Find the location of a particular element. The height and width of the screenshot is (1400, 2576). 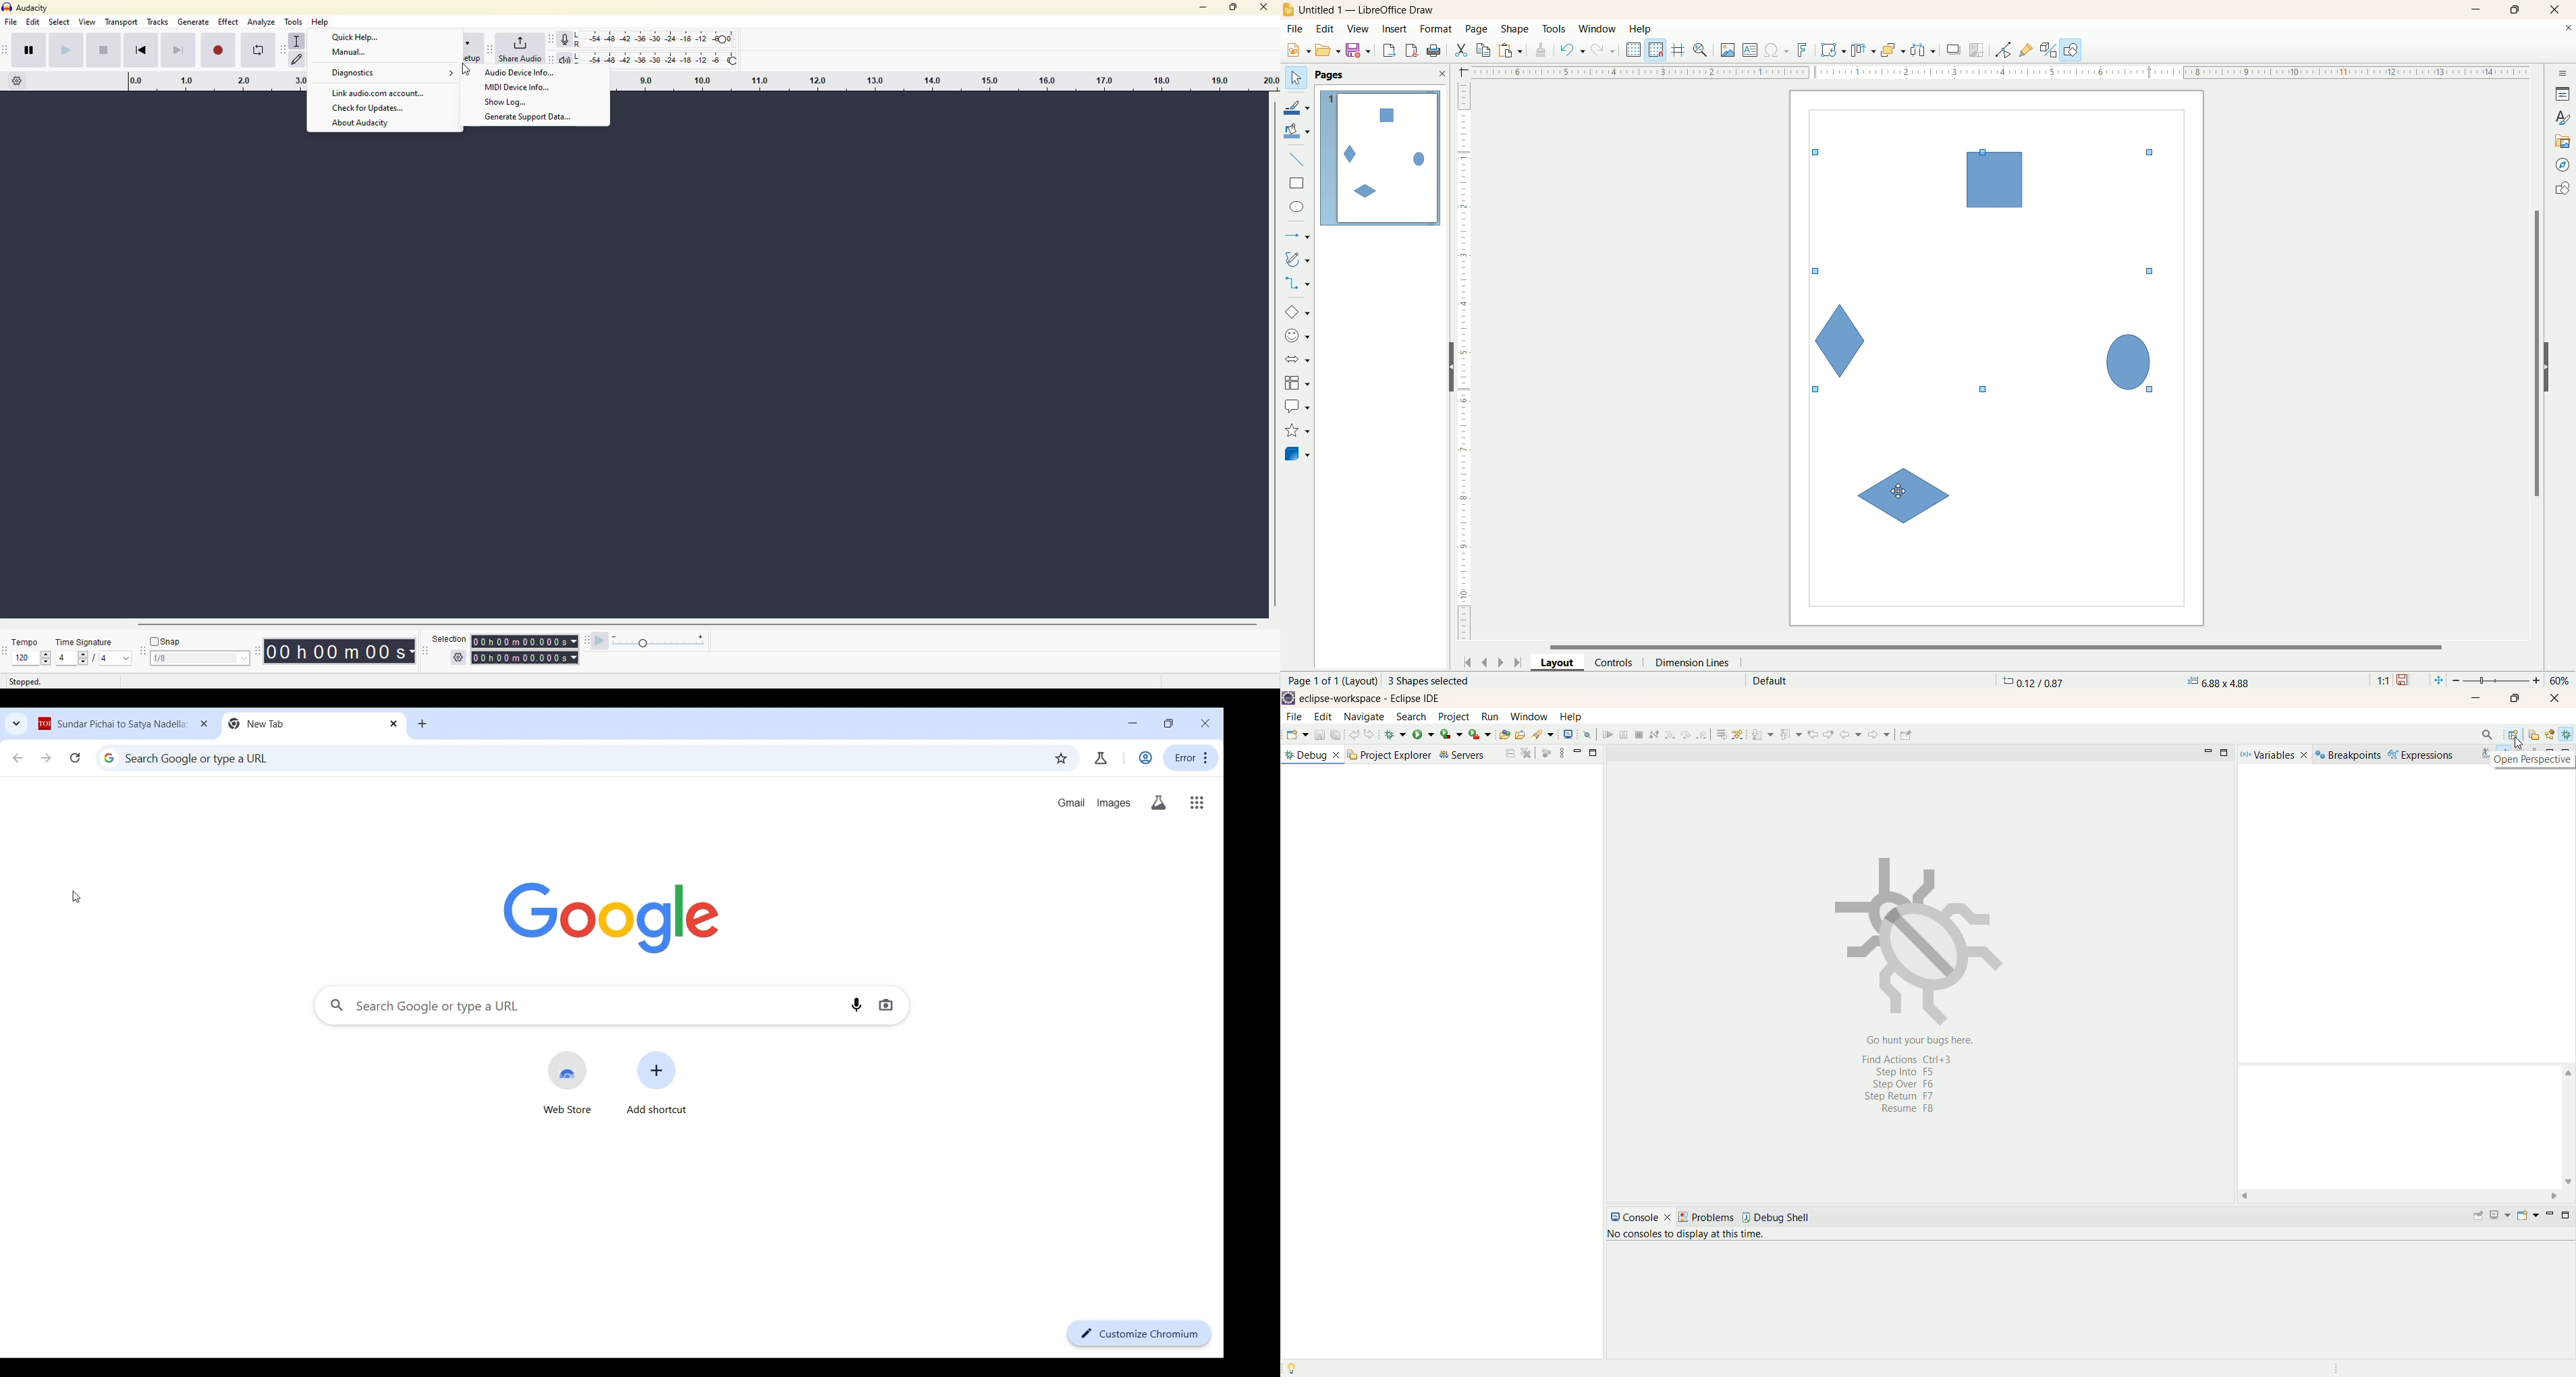

cut is located at coordinates (1460, 50).